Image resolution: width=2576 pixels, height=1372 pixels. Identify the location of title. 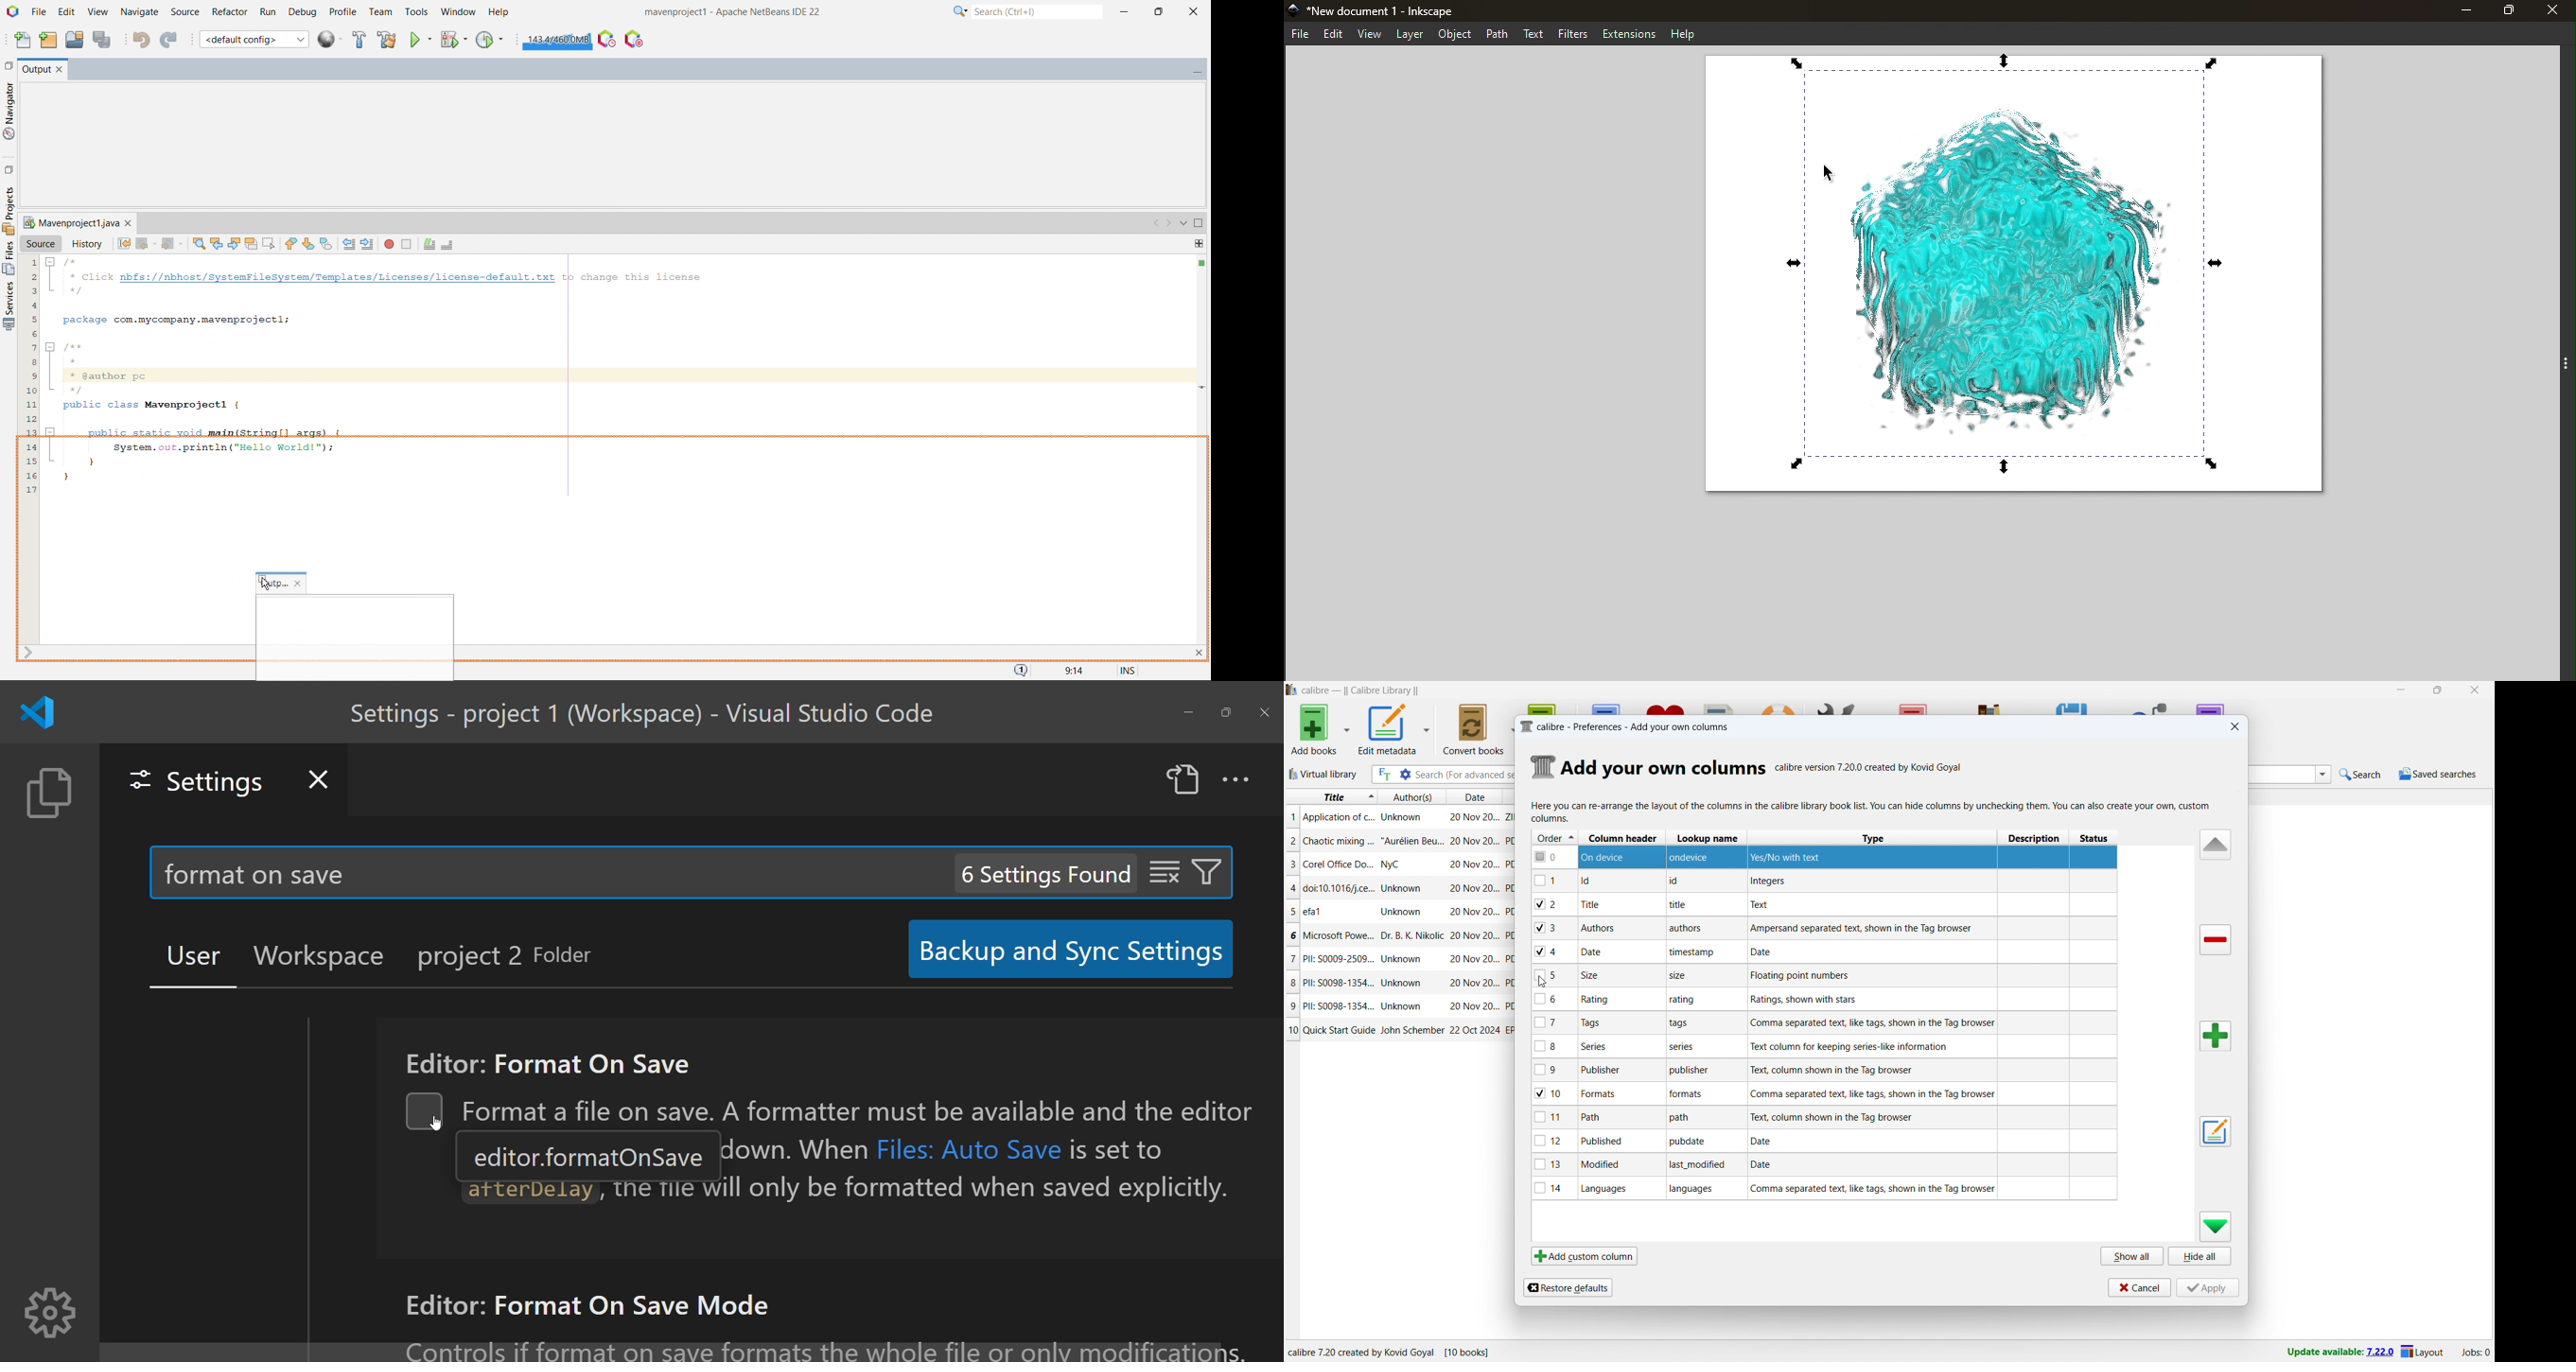
(1339, 887).